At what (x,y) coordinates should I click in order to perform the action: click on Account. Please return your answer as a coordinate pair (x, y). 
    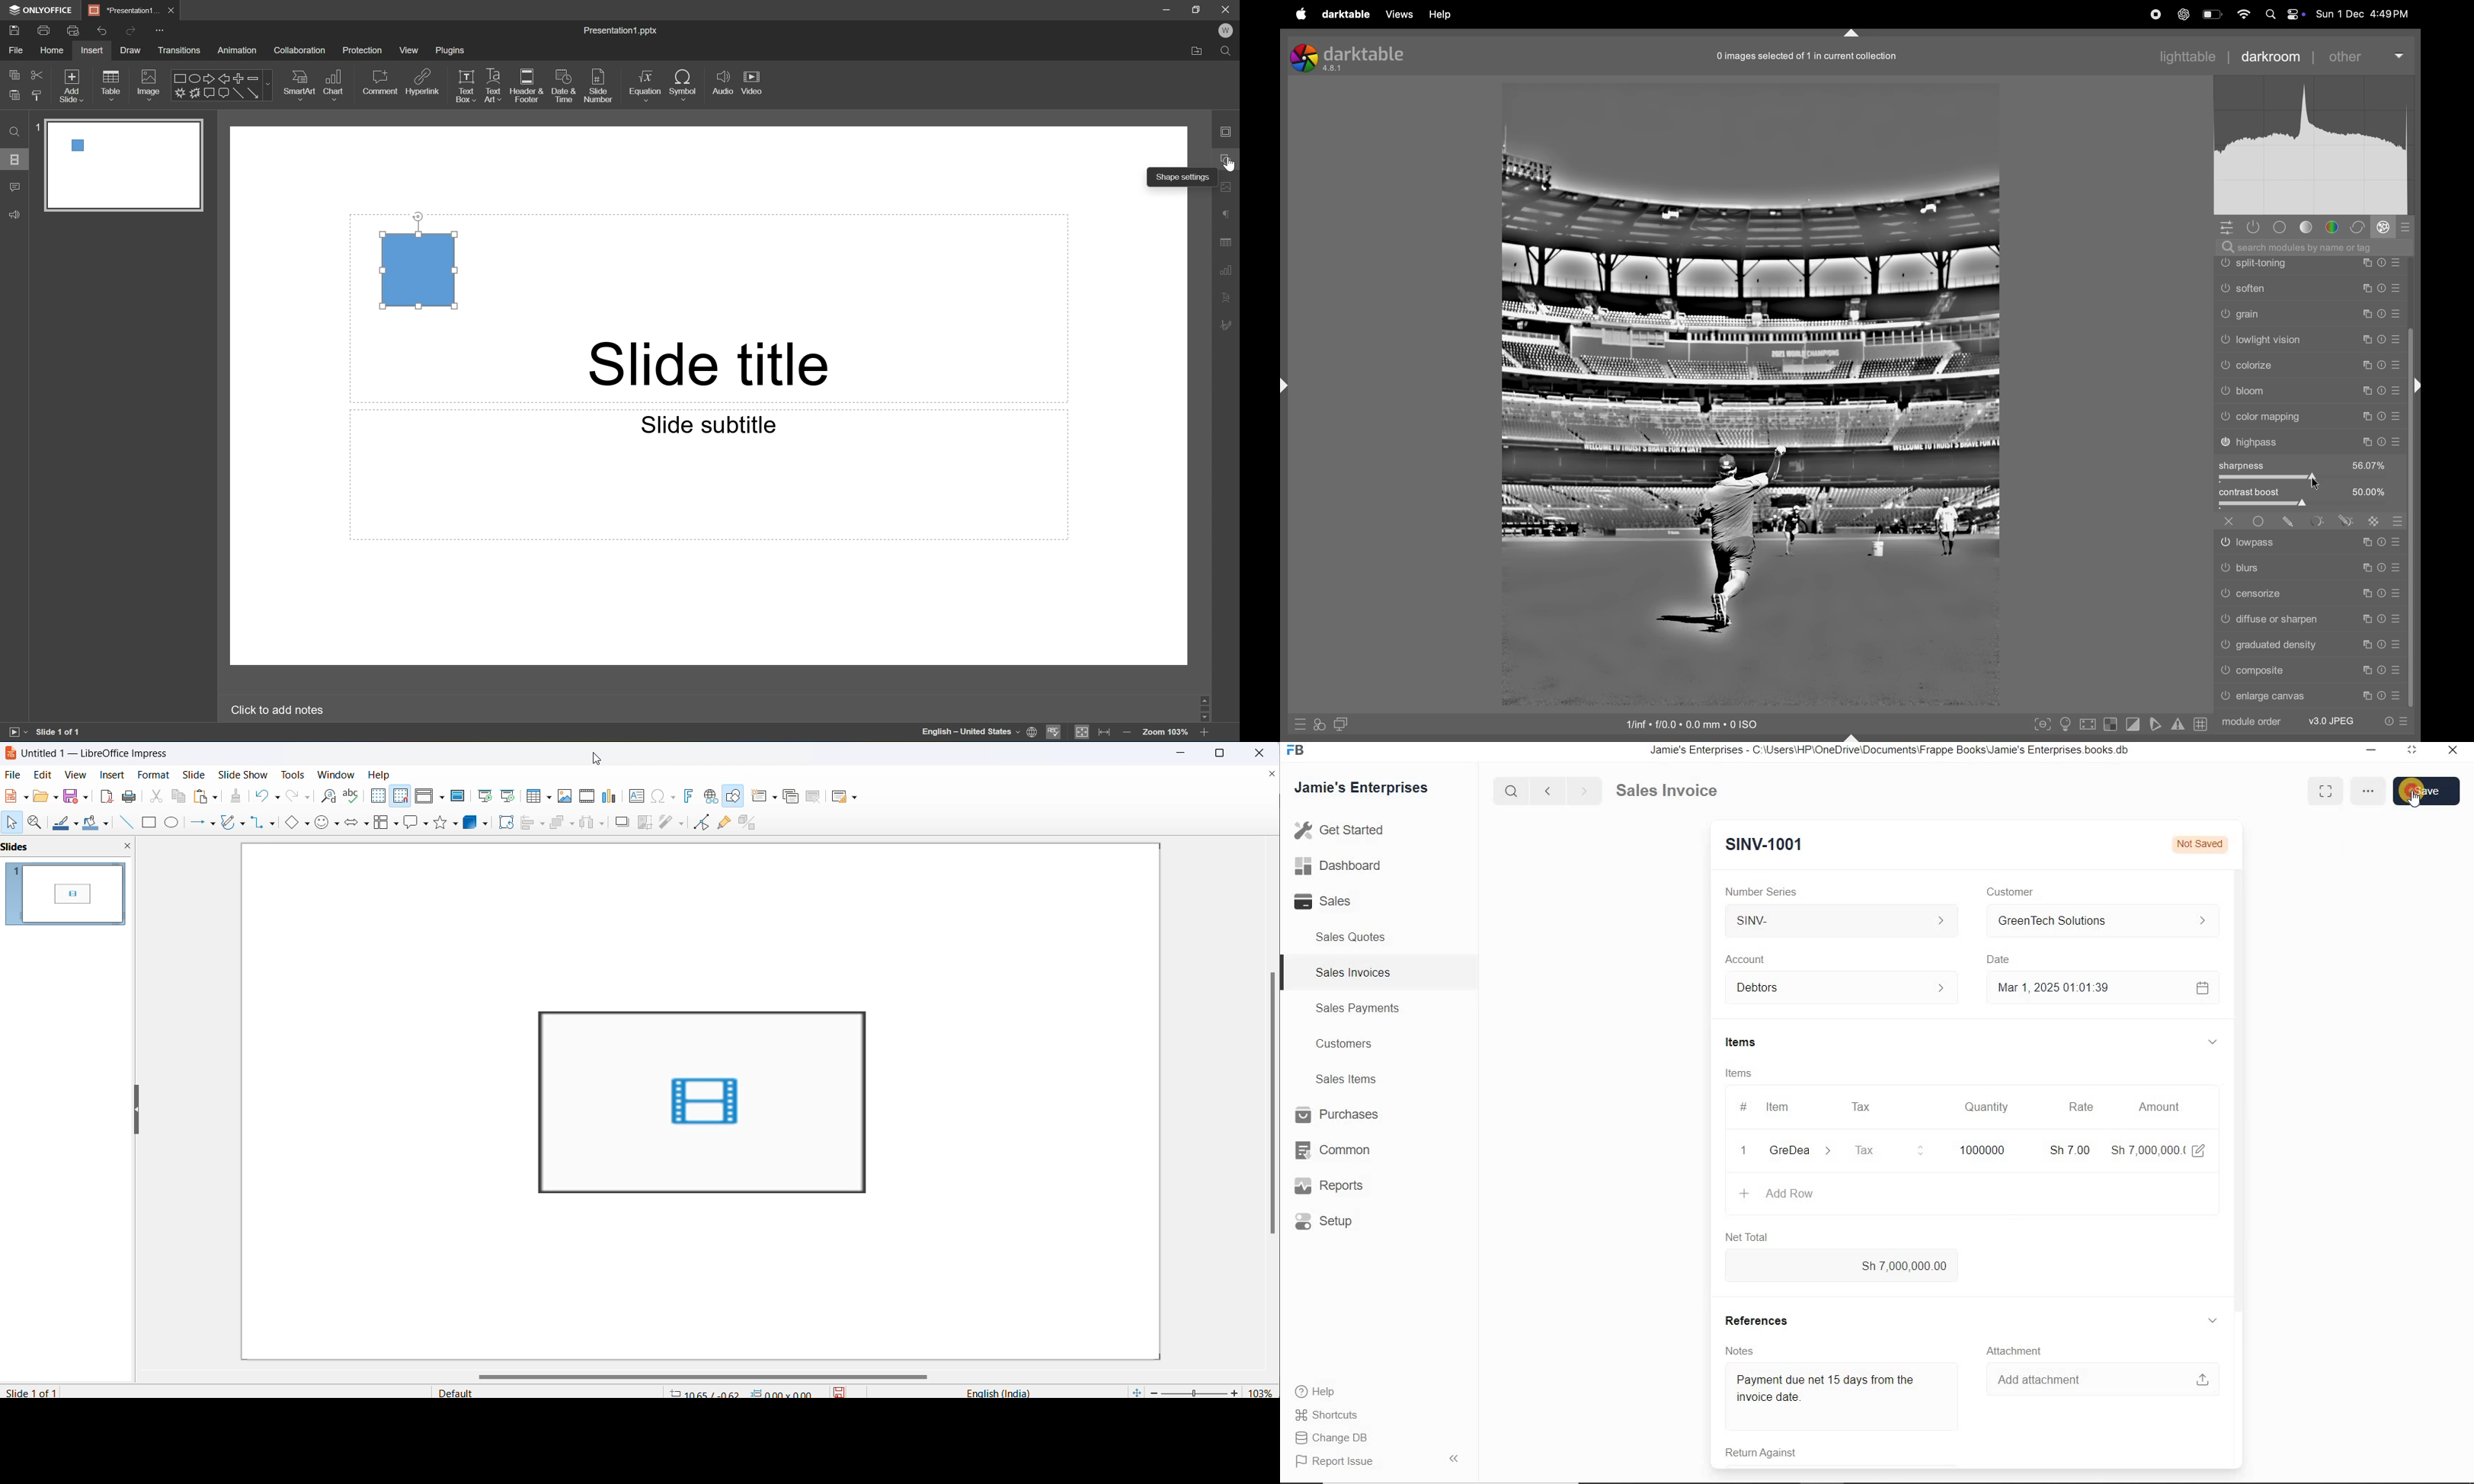
    Looking at the image, I should click on (1746, 959).